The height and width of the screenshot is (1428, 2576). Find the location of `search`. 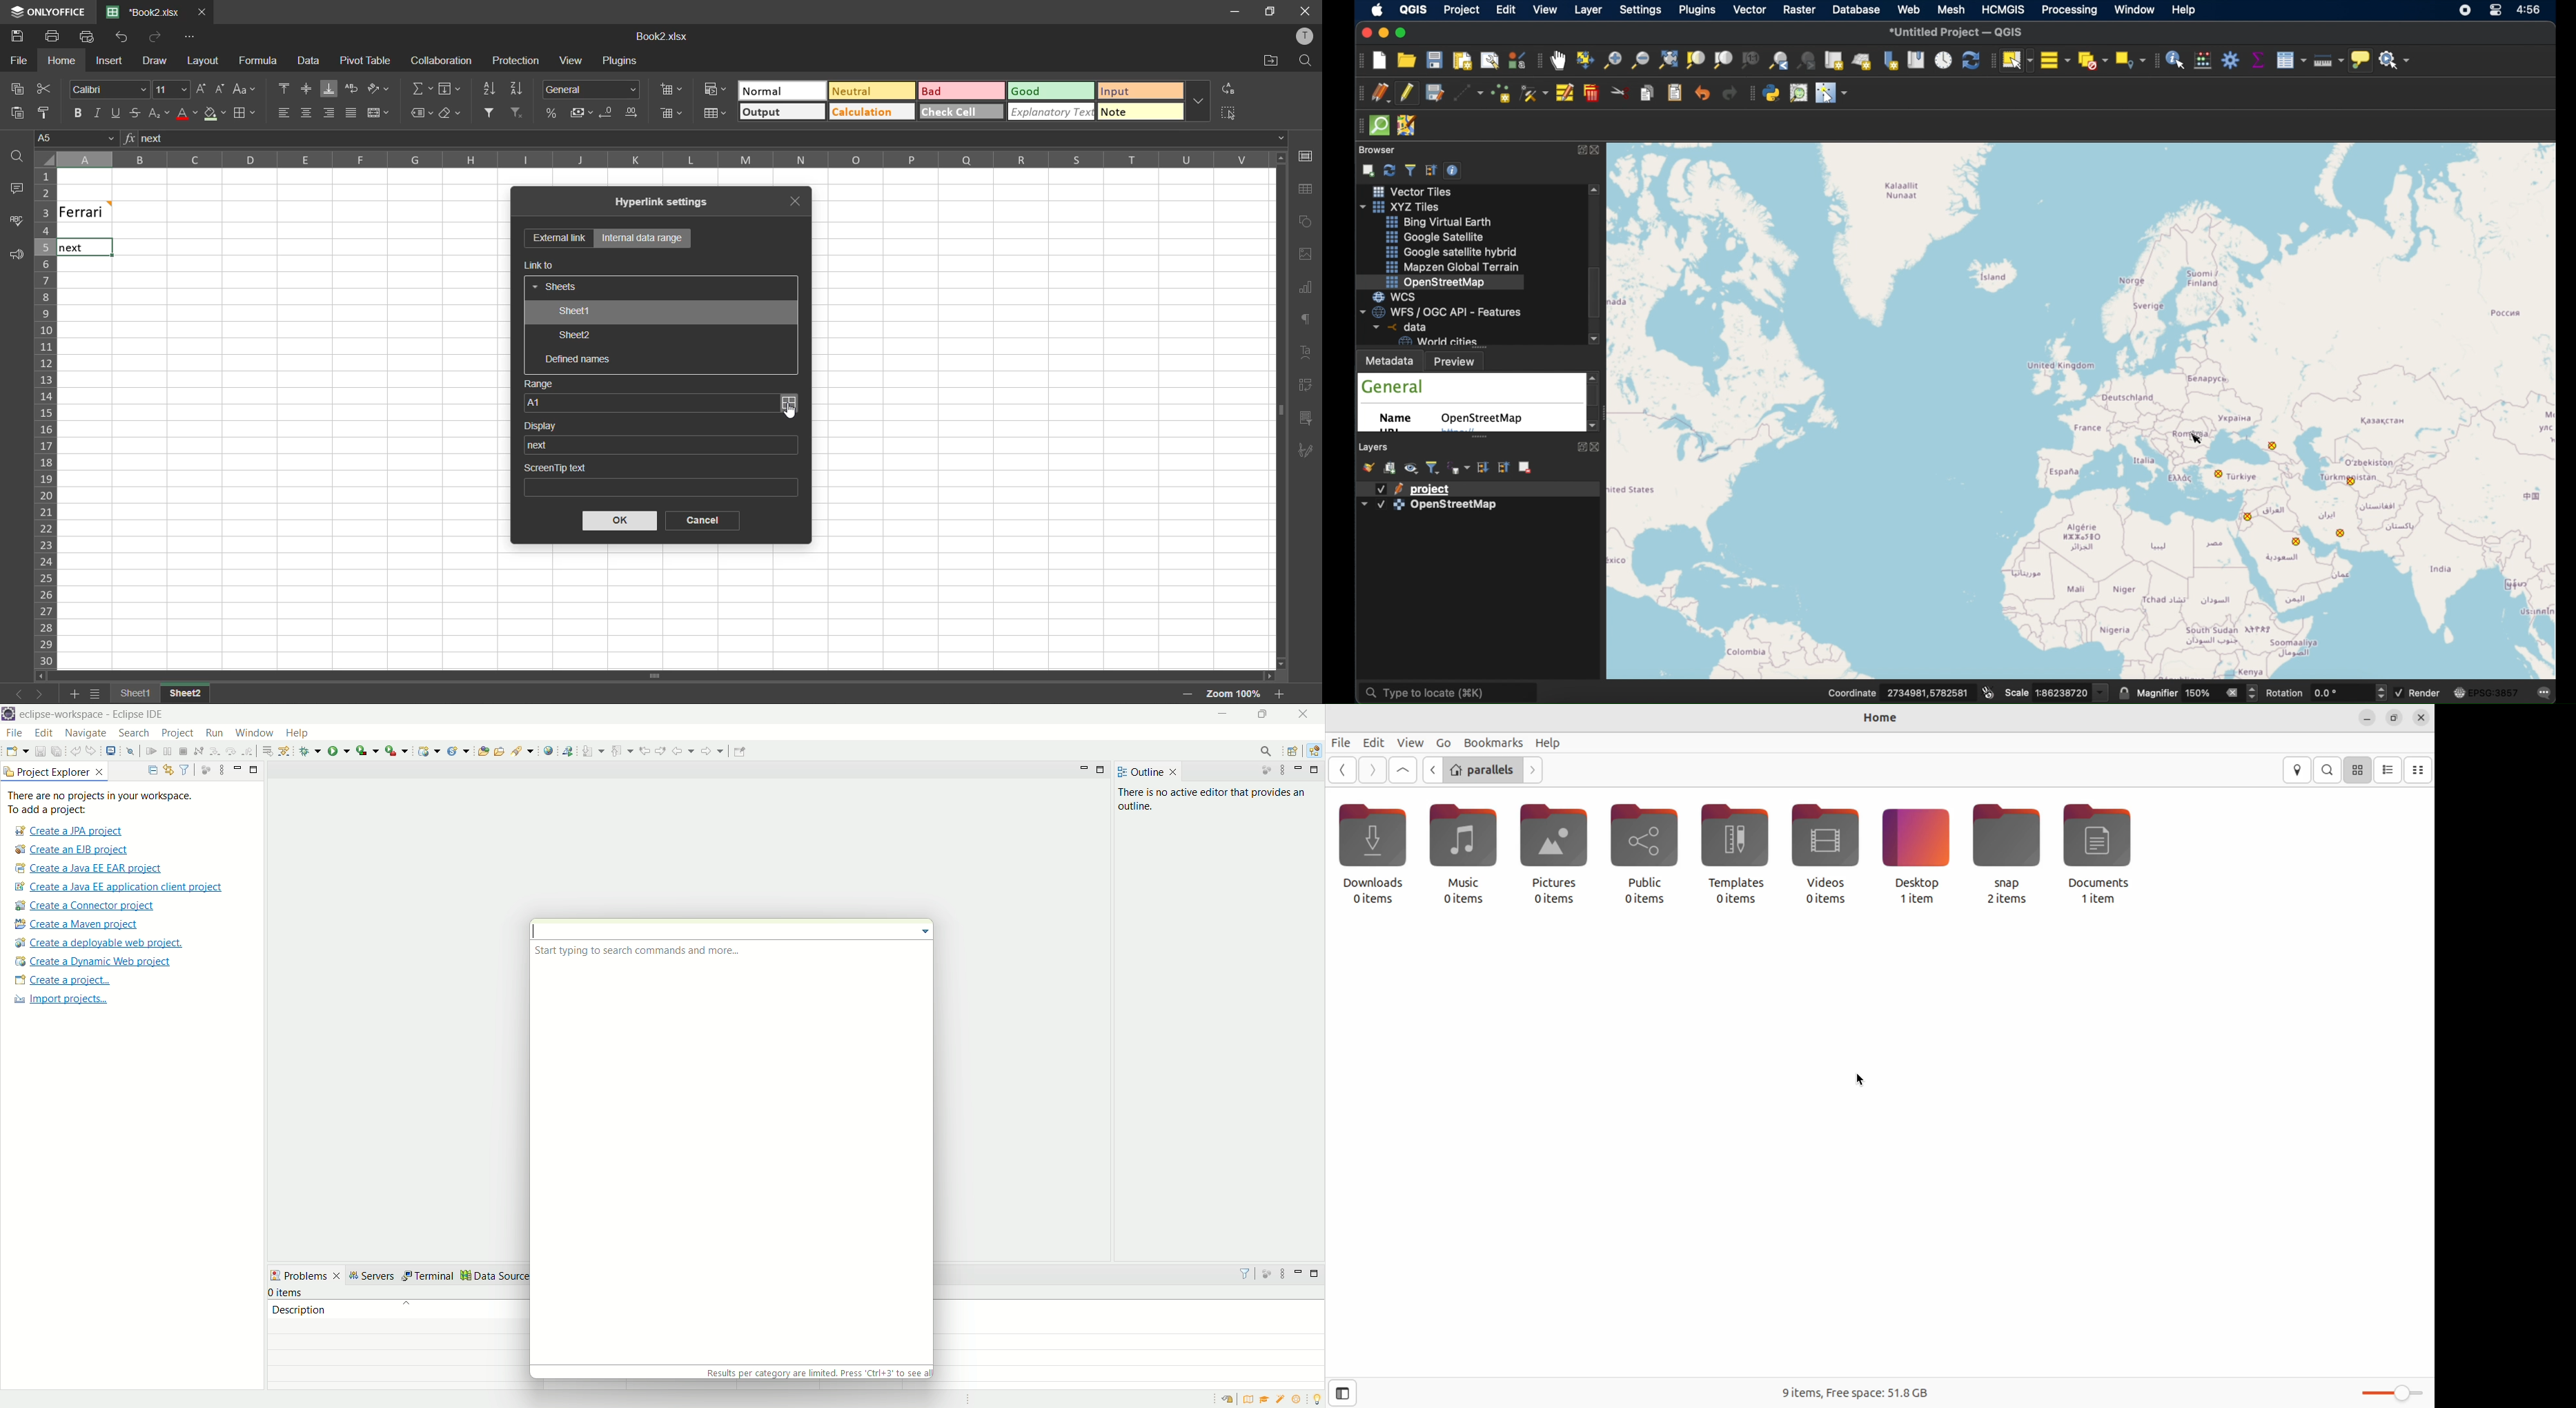

search is located at coordinates (522, 752).